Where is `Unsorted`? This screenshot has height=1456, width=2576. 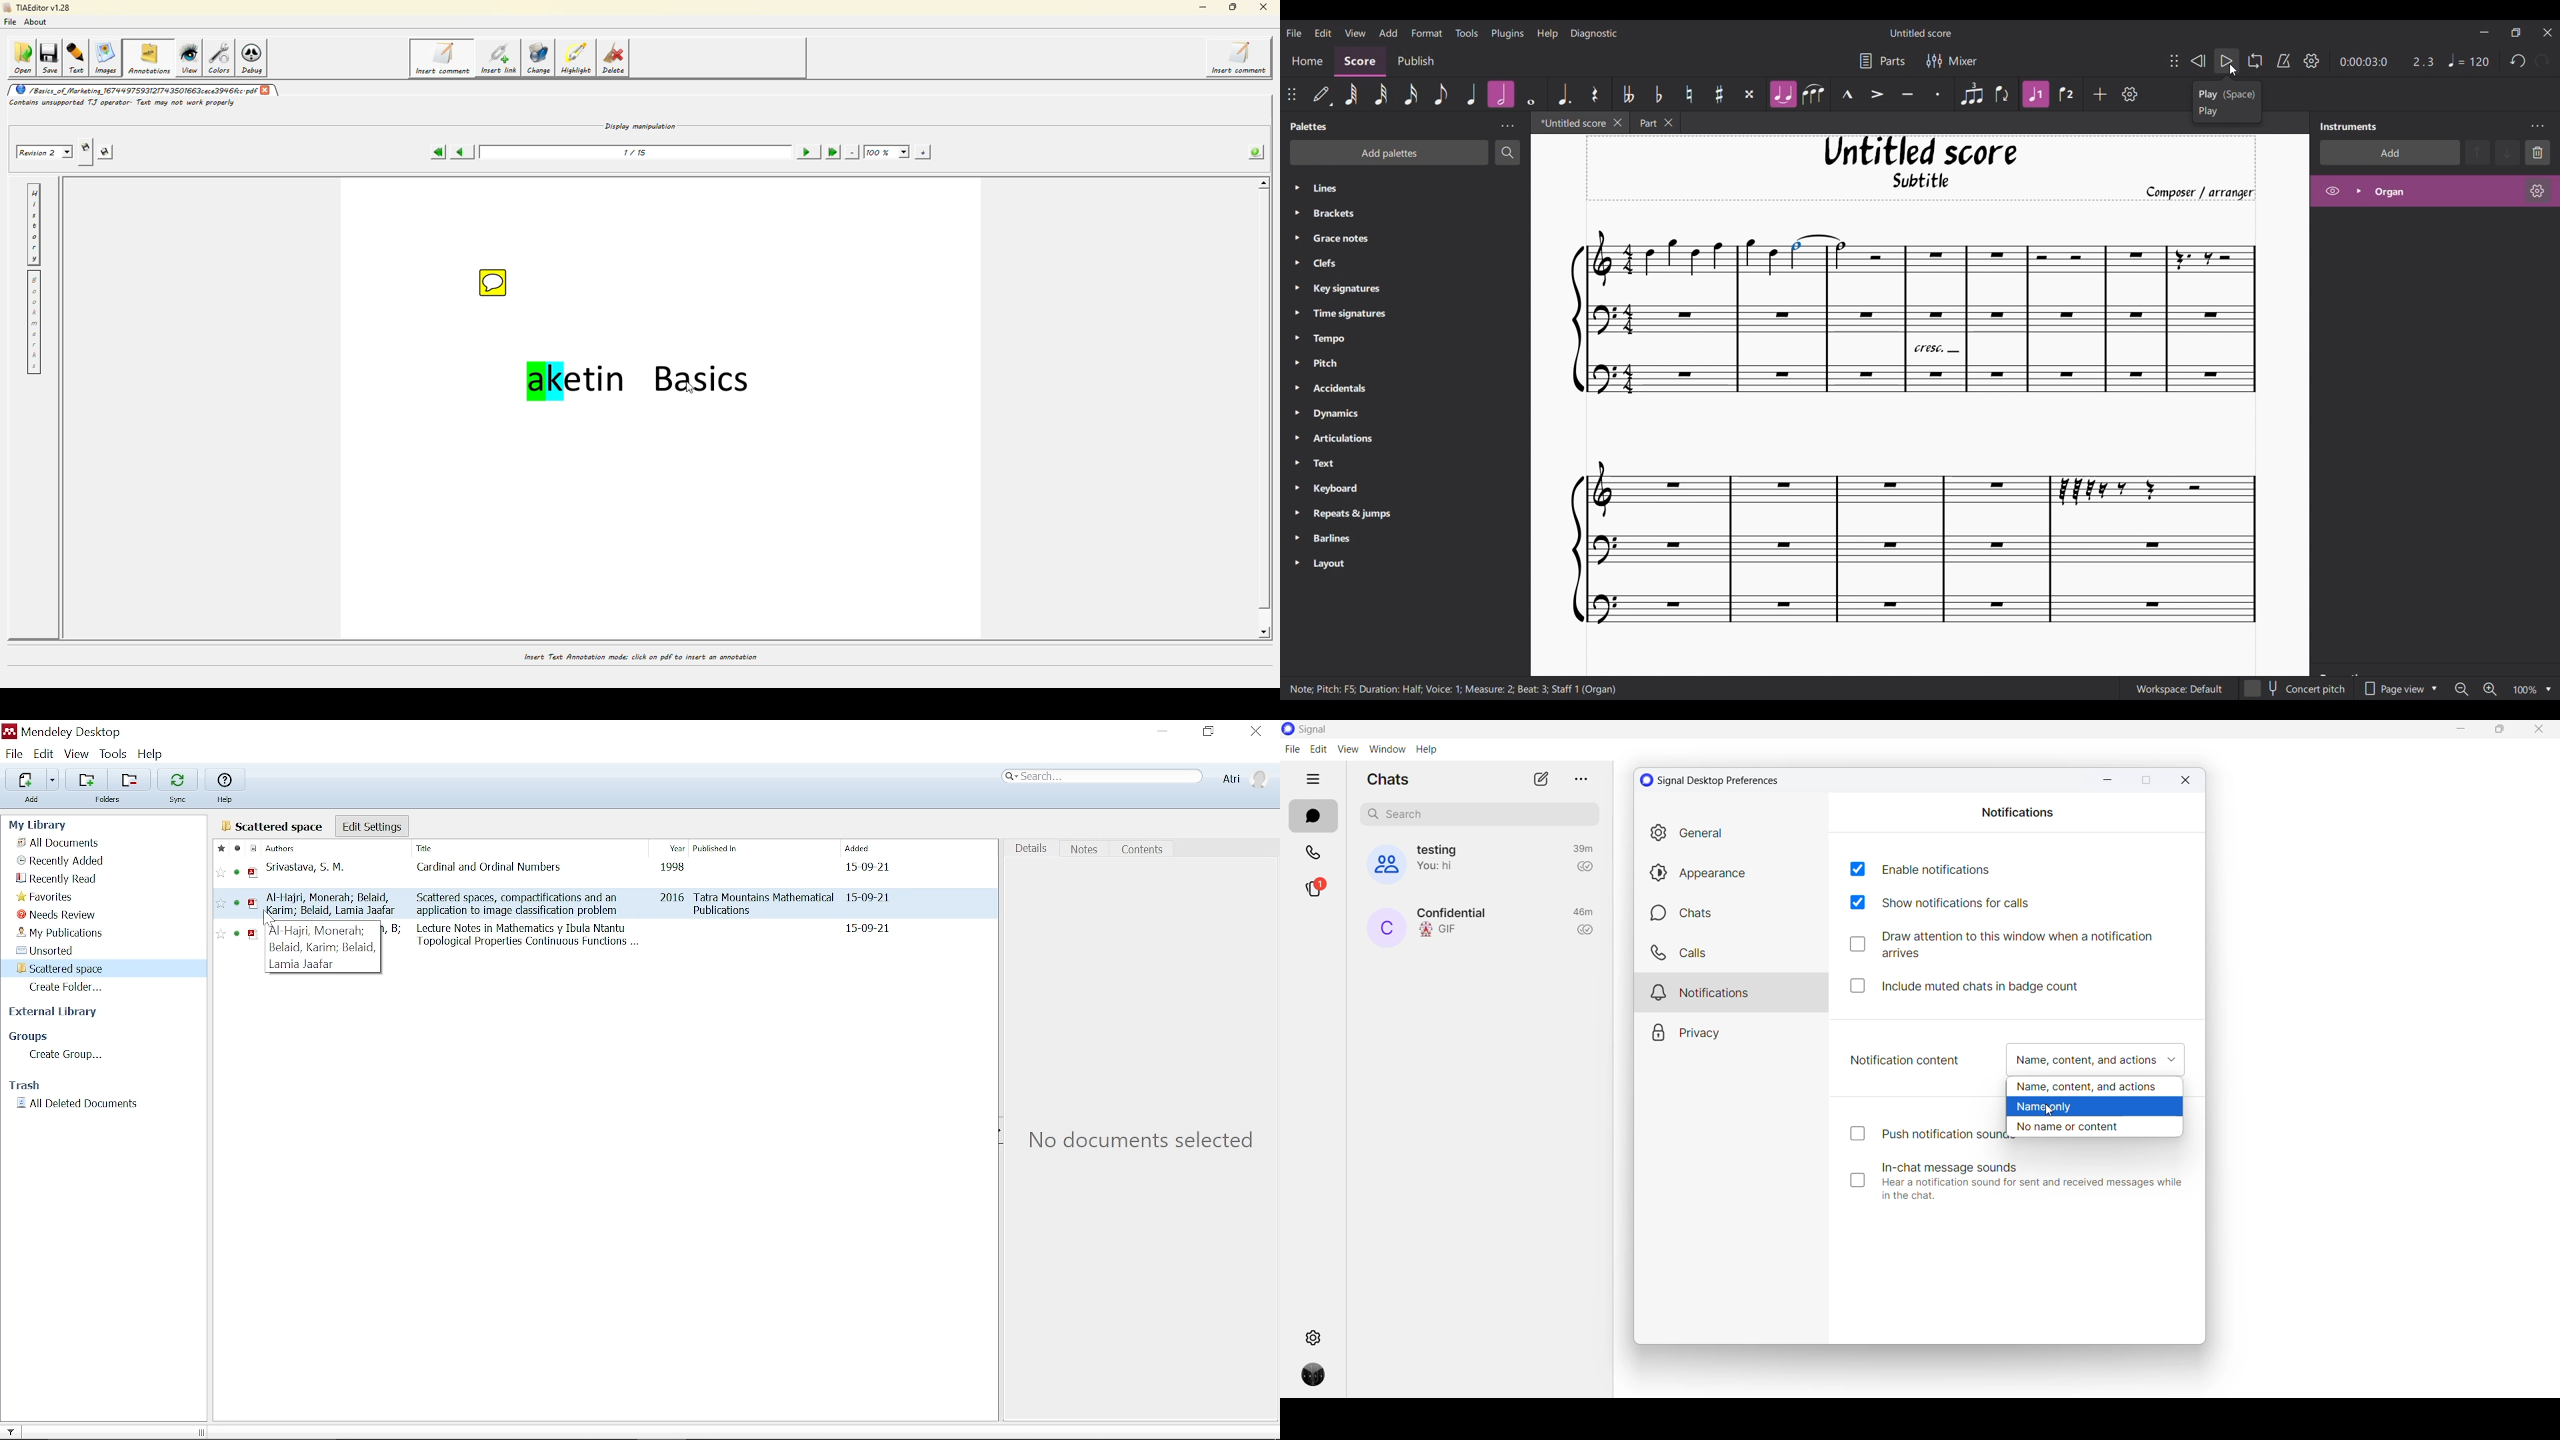
Unsorted is located at coordinates (50, 950).